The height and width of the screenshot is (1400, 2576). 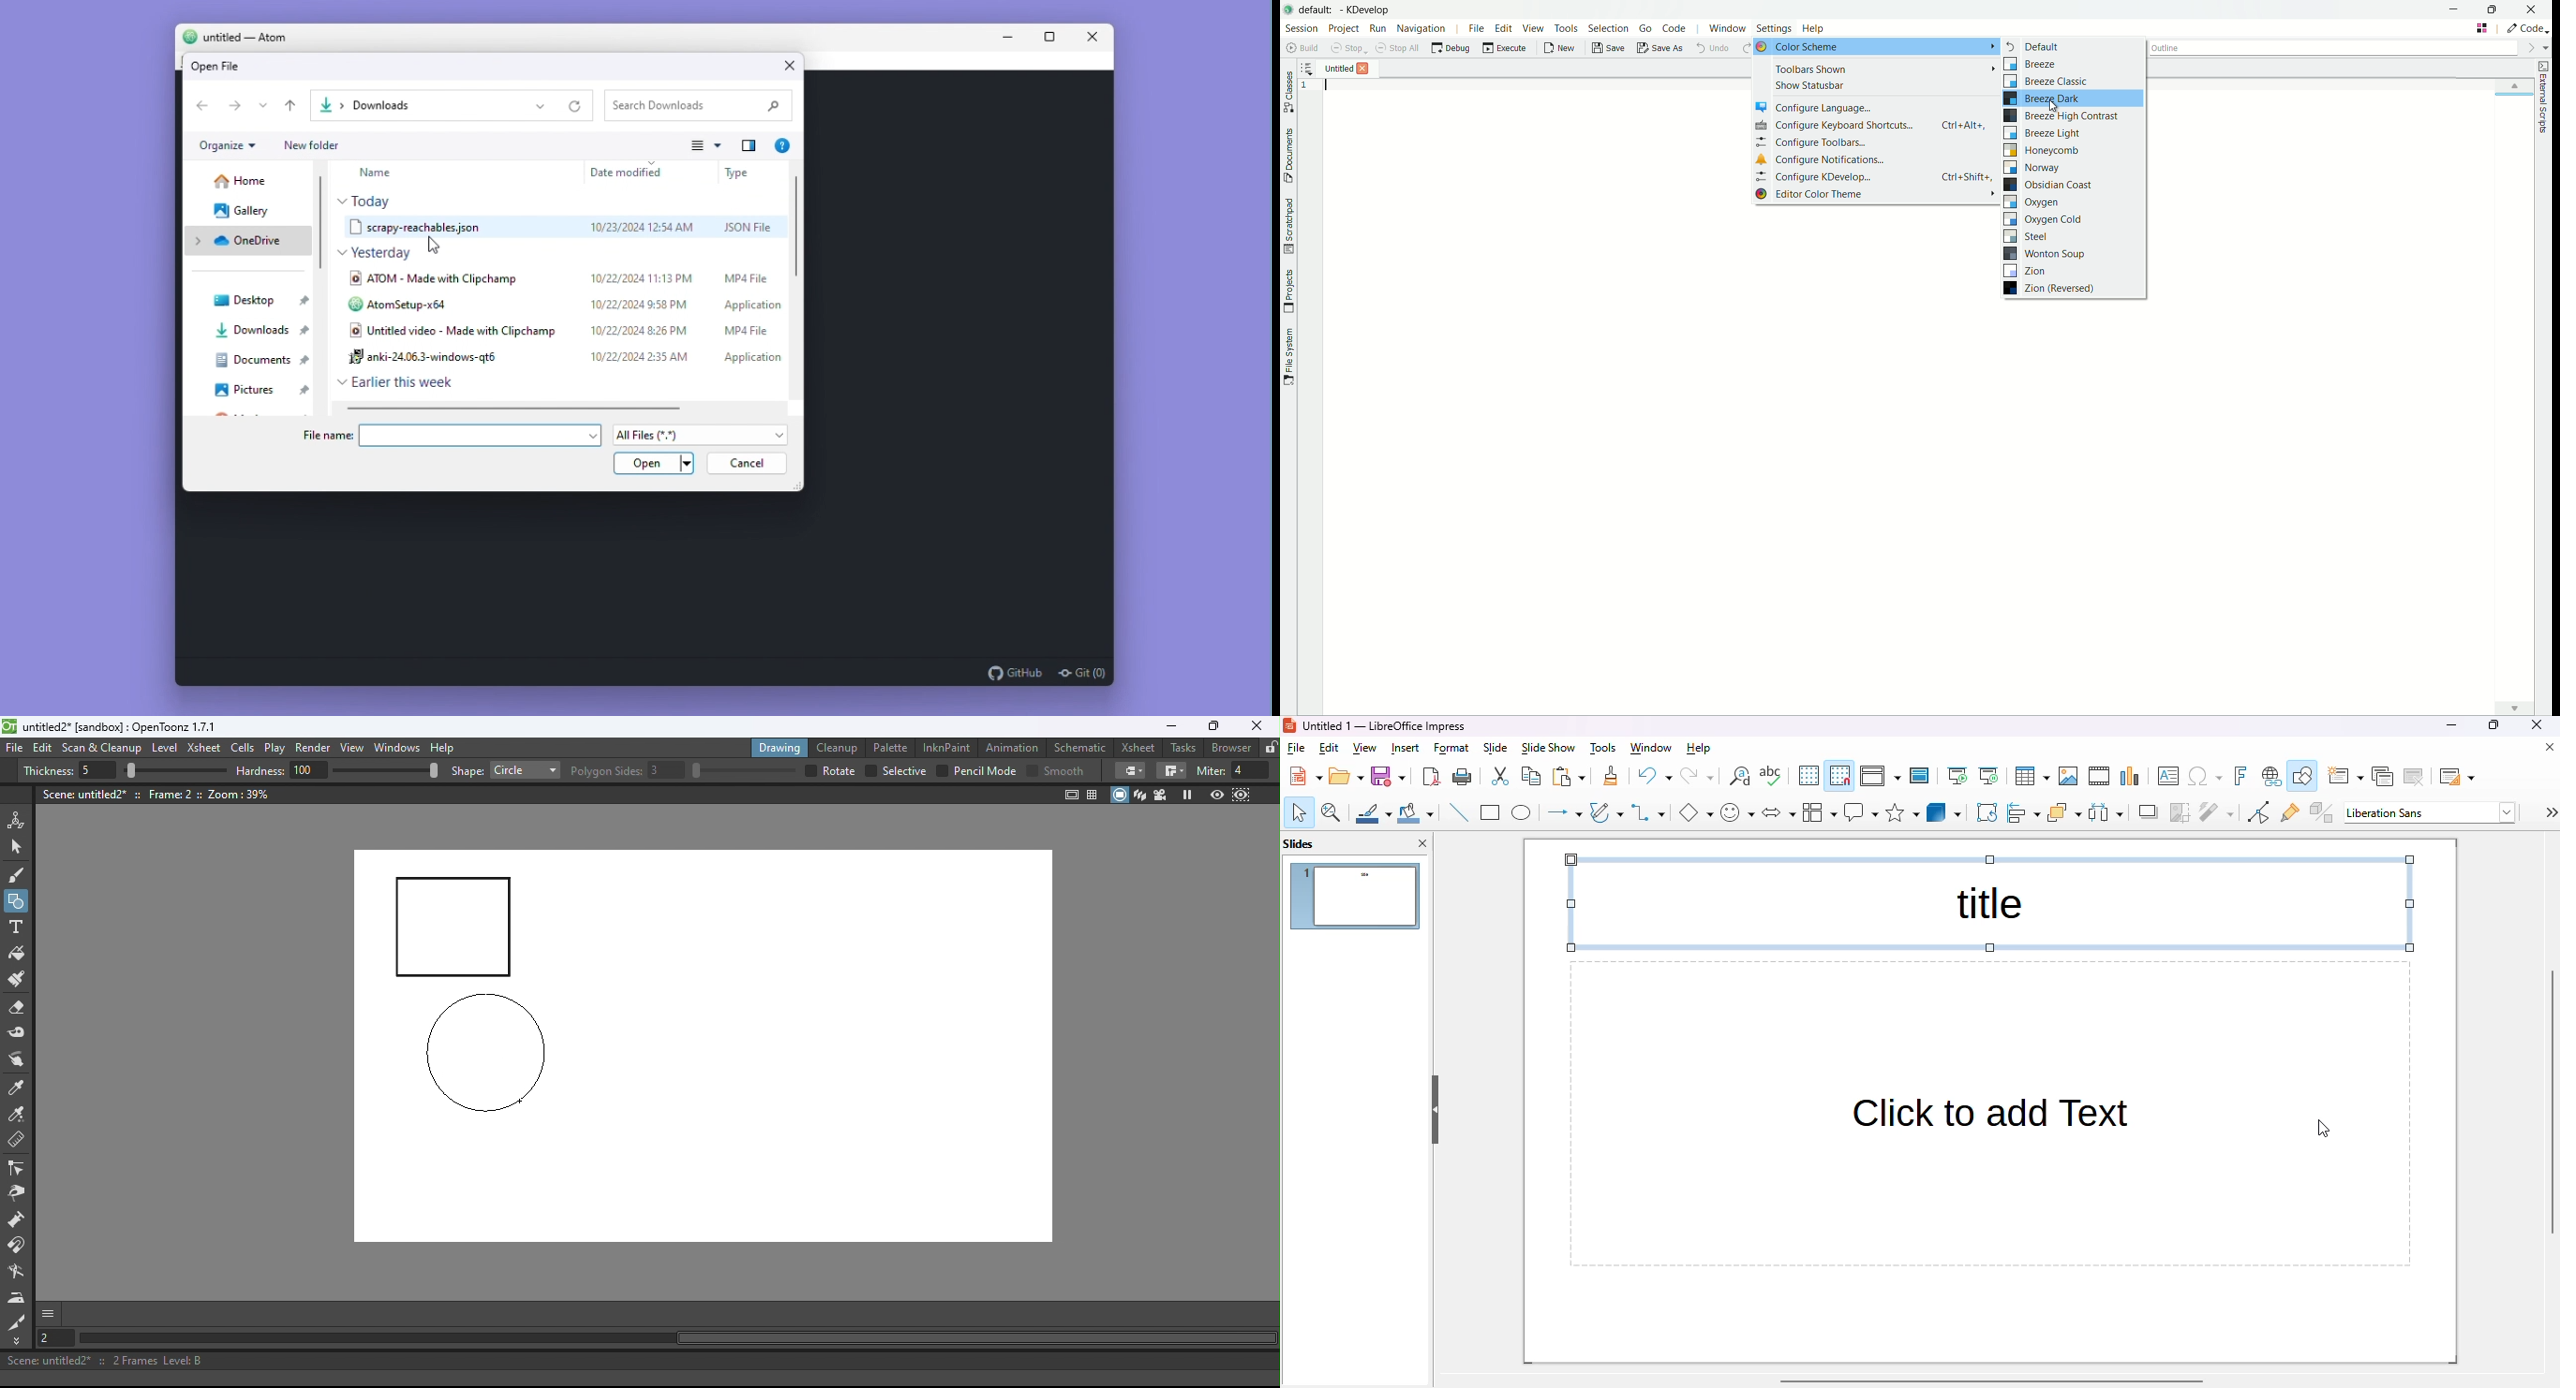 I want to click on Control point editor tool, so click(x=17, y=1170).